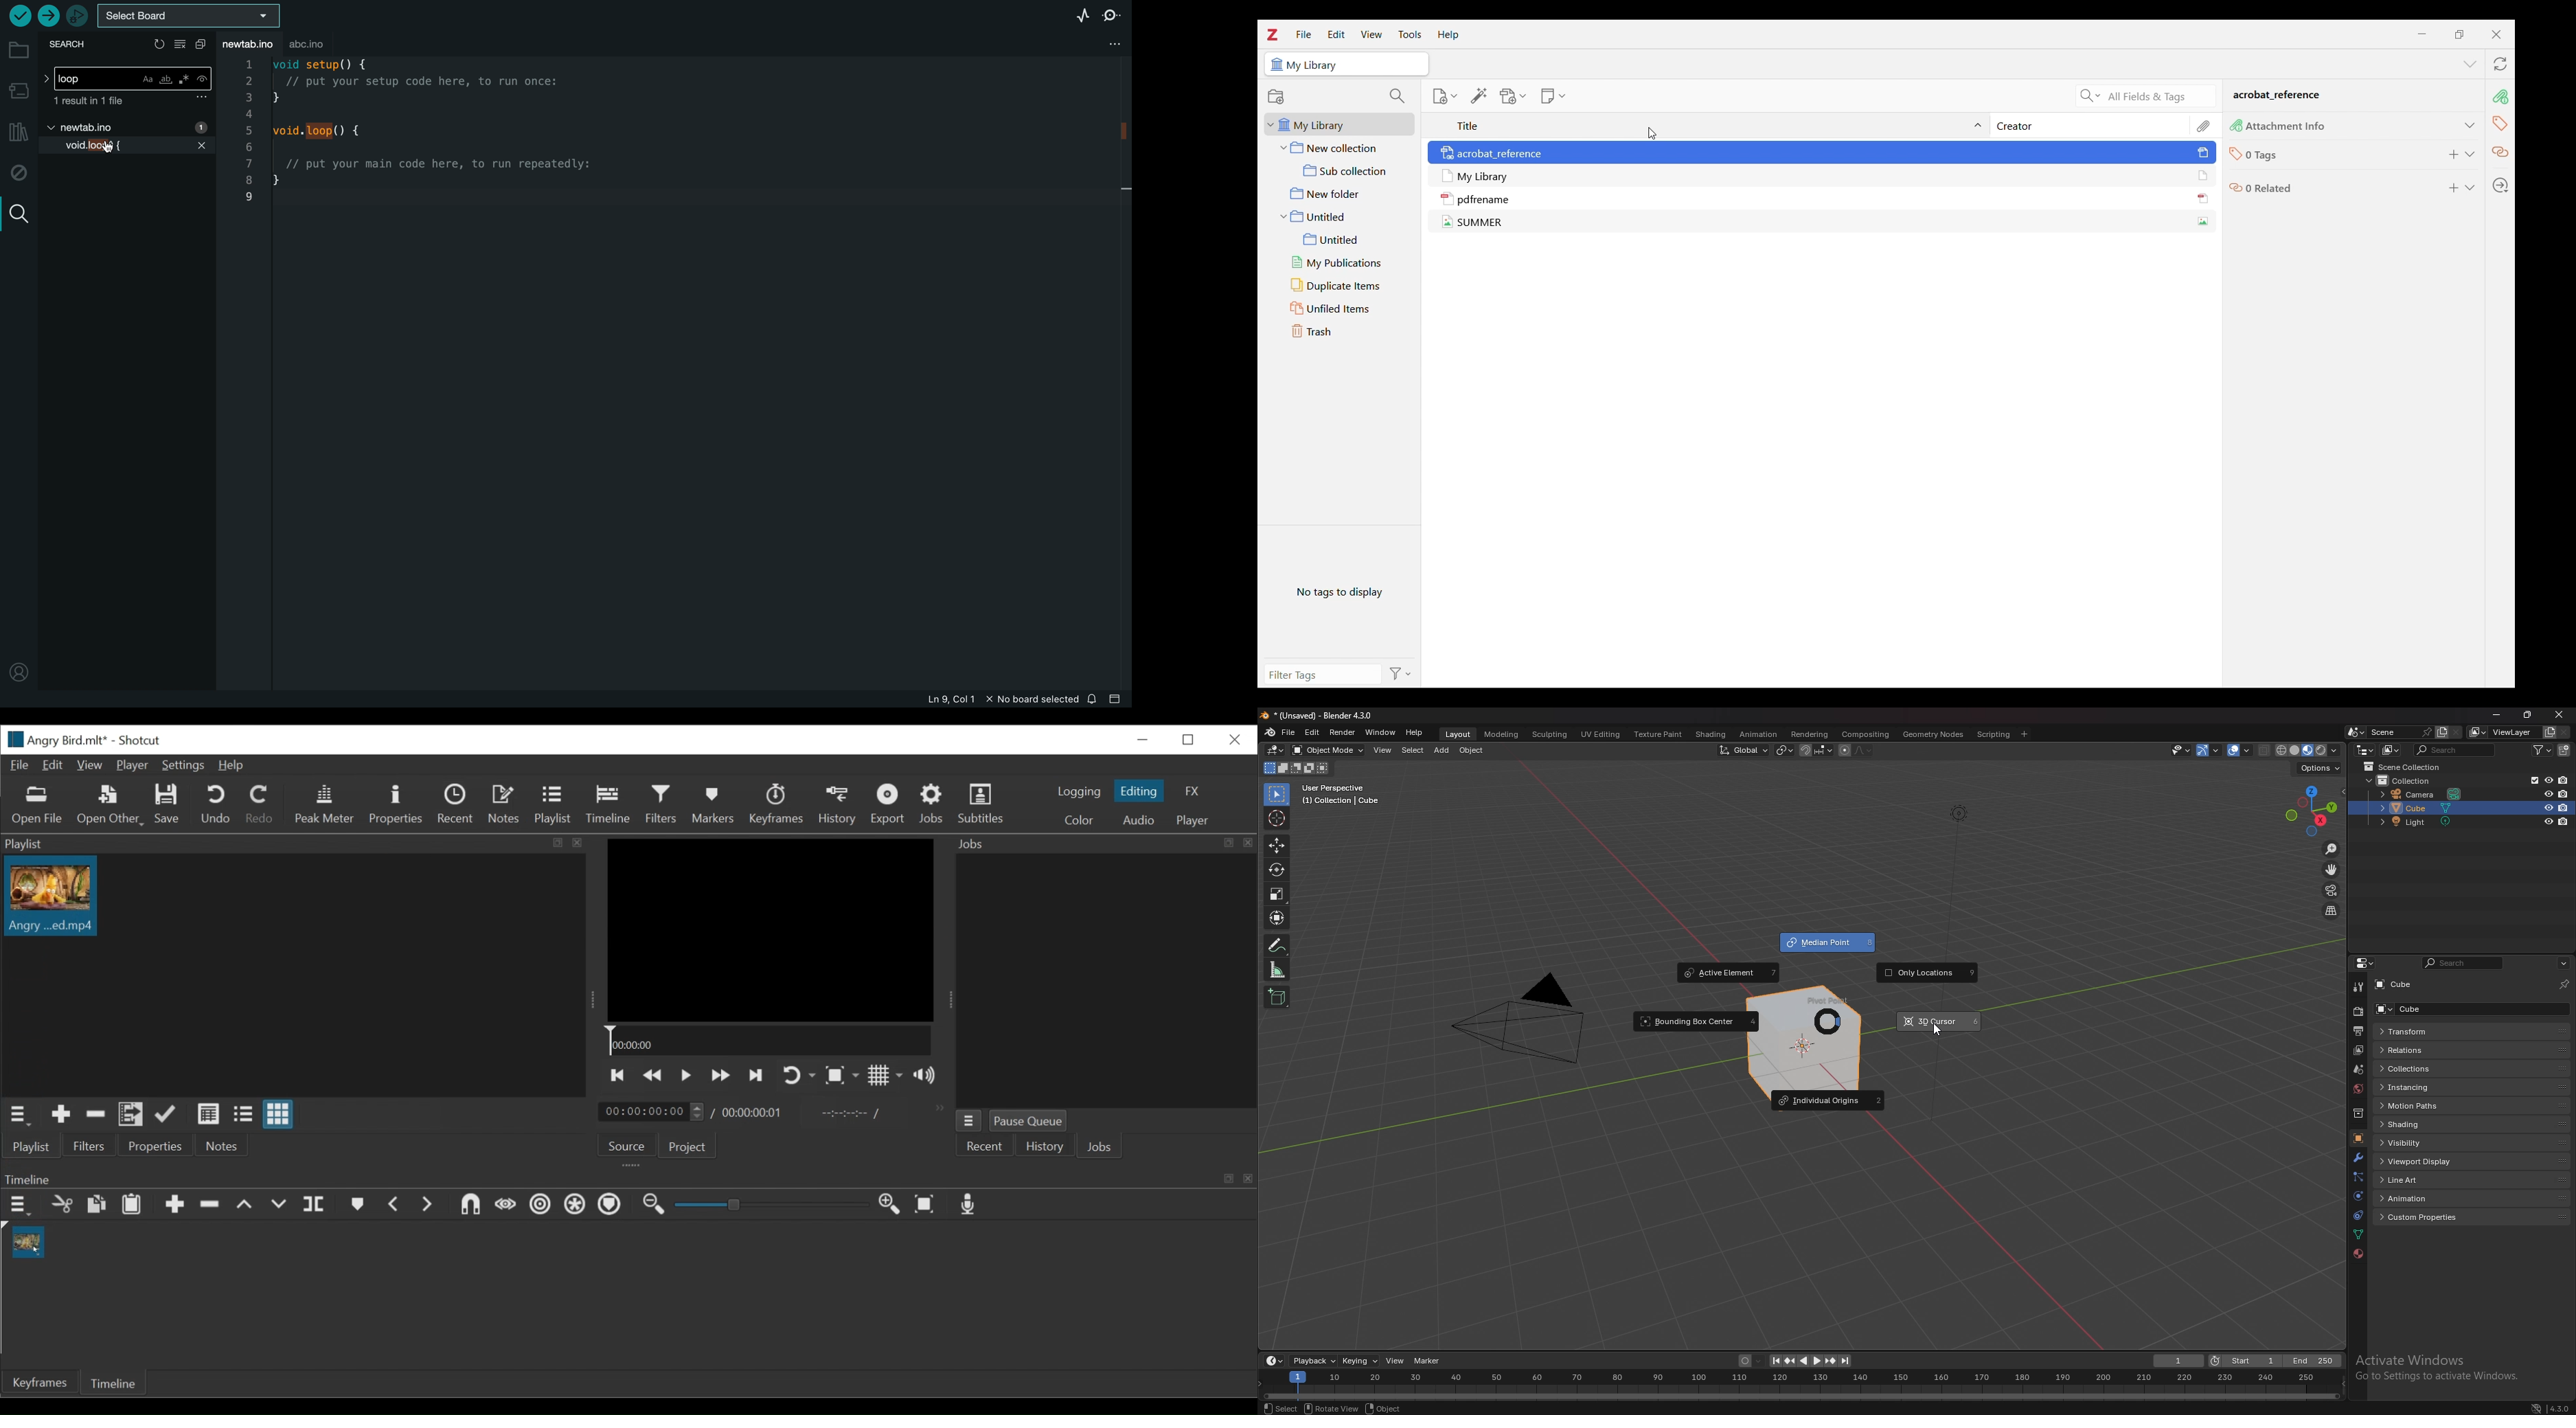  Describe the element at coordinates (1810, 1360) in the screenshot. I see `play animation` at that location.